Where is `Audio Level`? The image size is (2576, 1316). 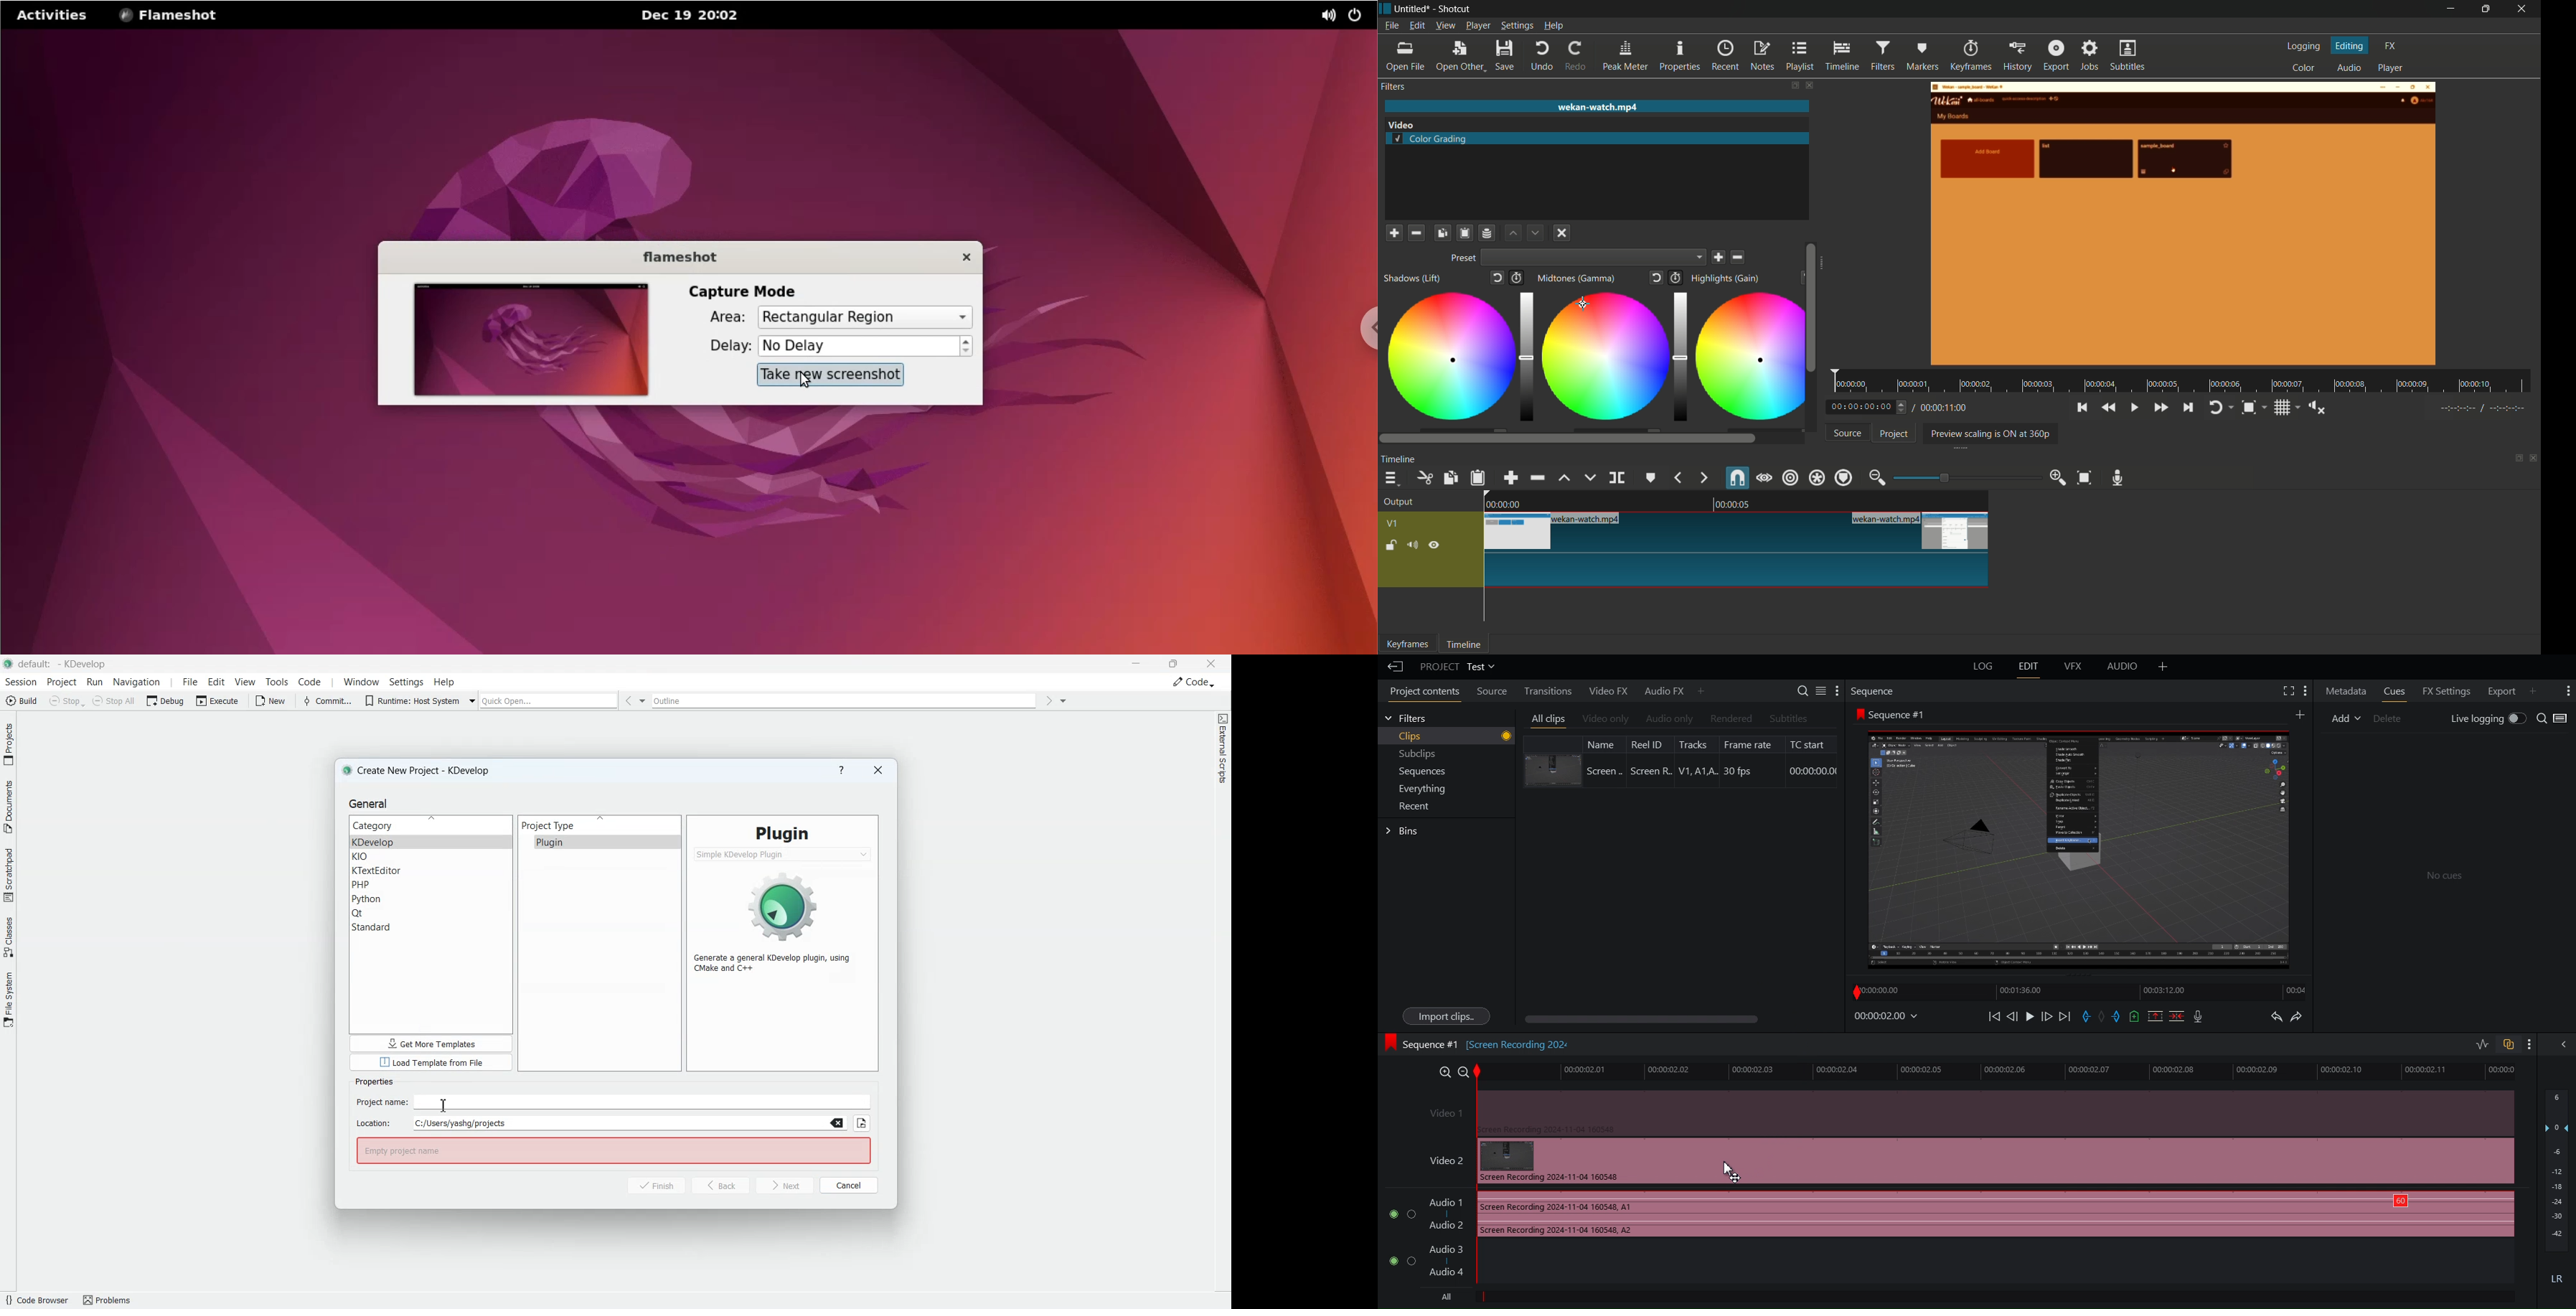 Audio Level is located at coordinates (2558, 1190).